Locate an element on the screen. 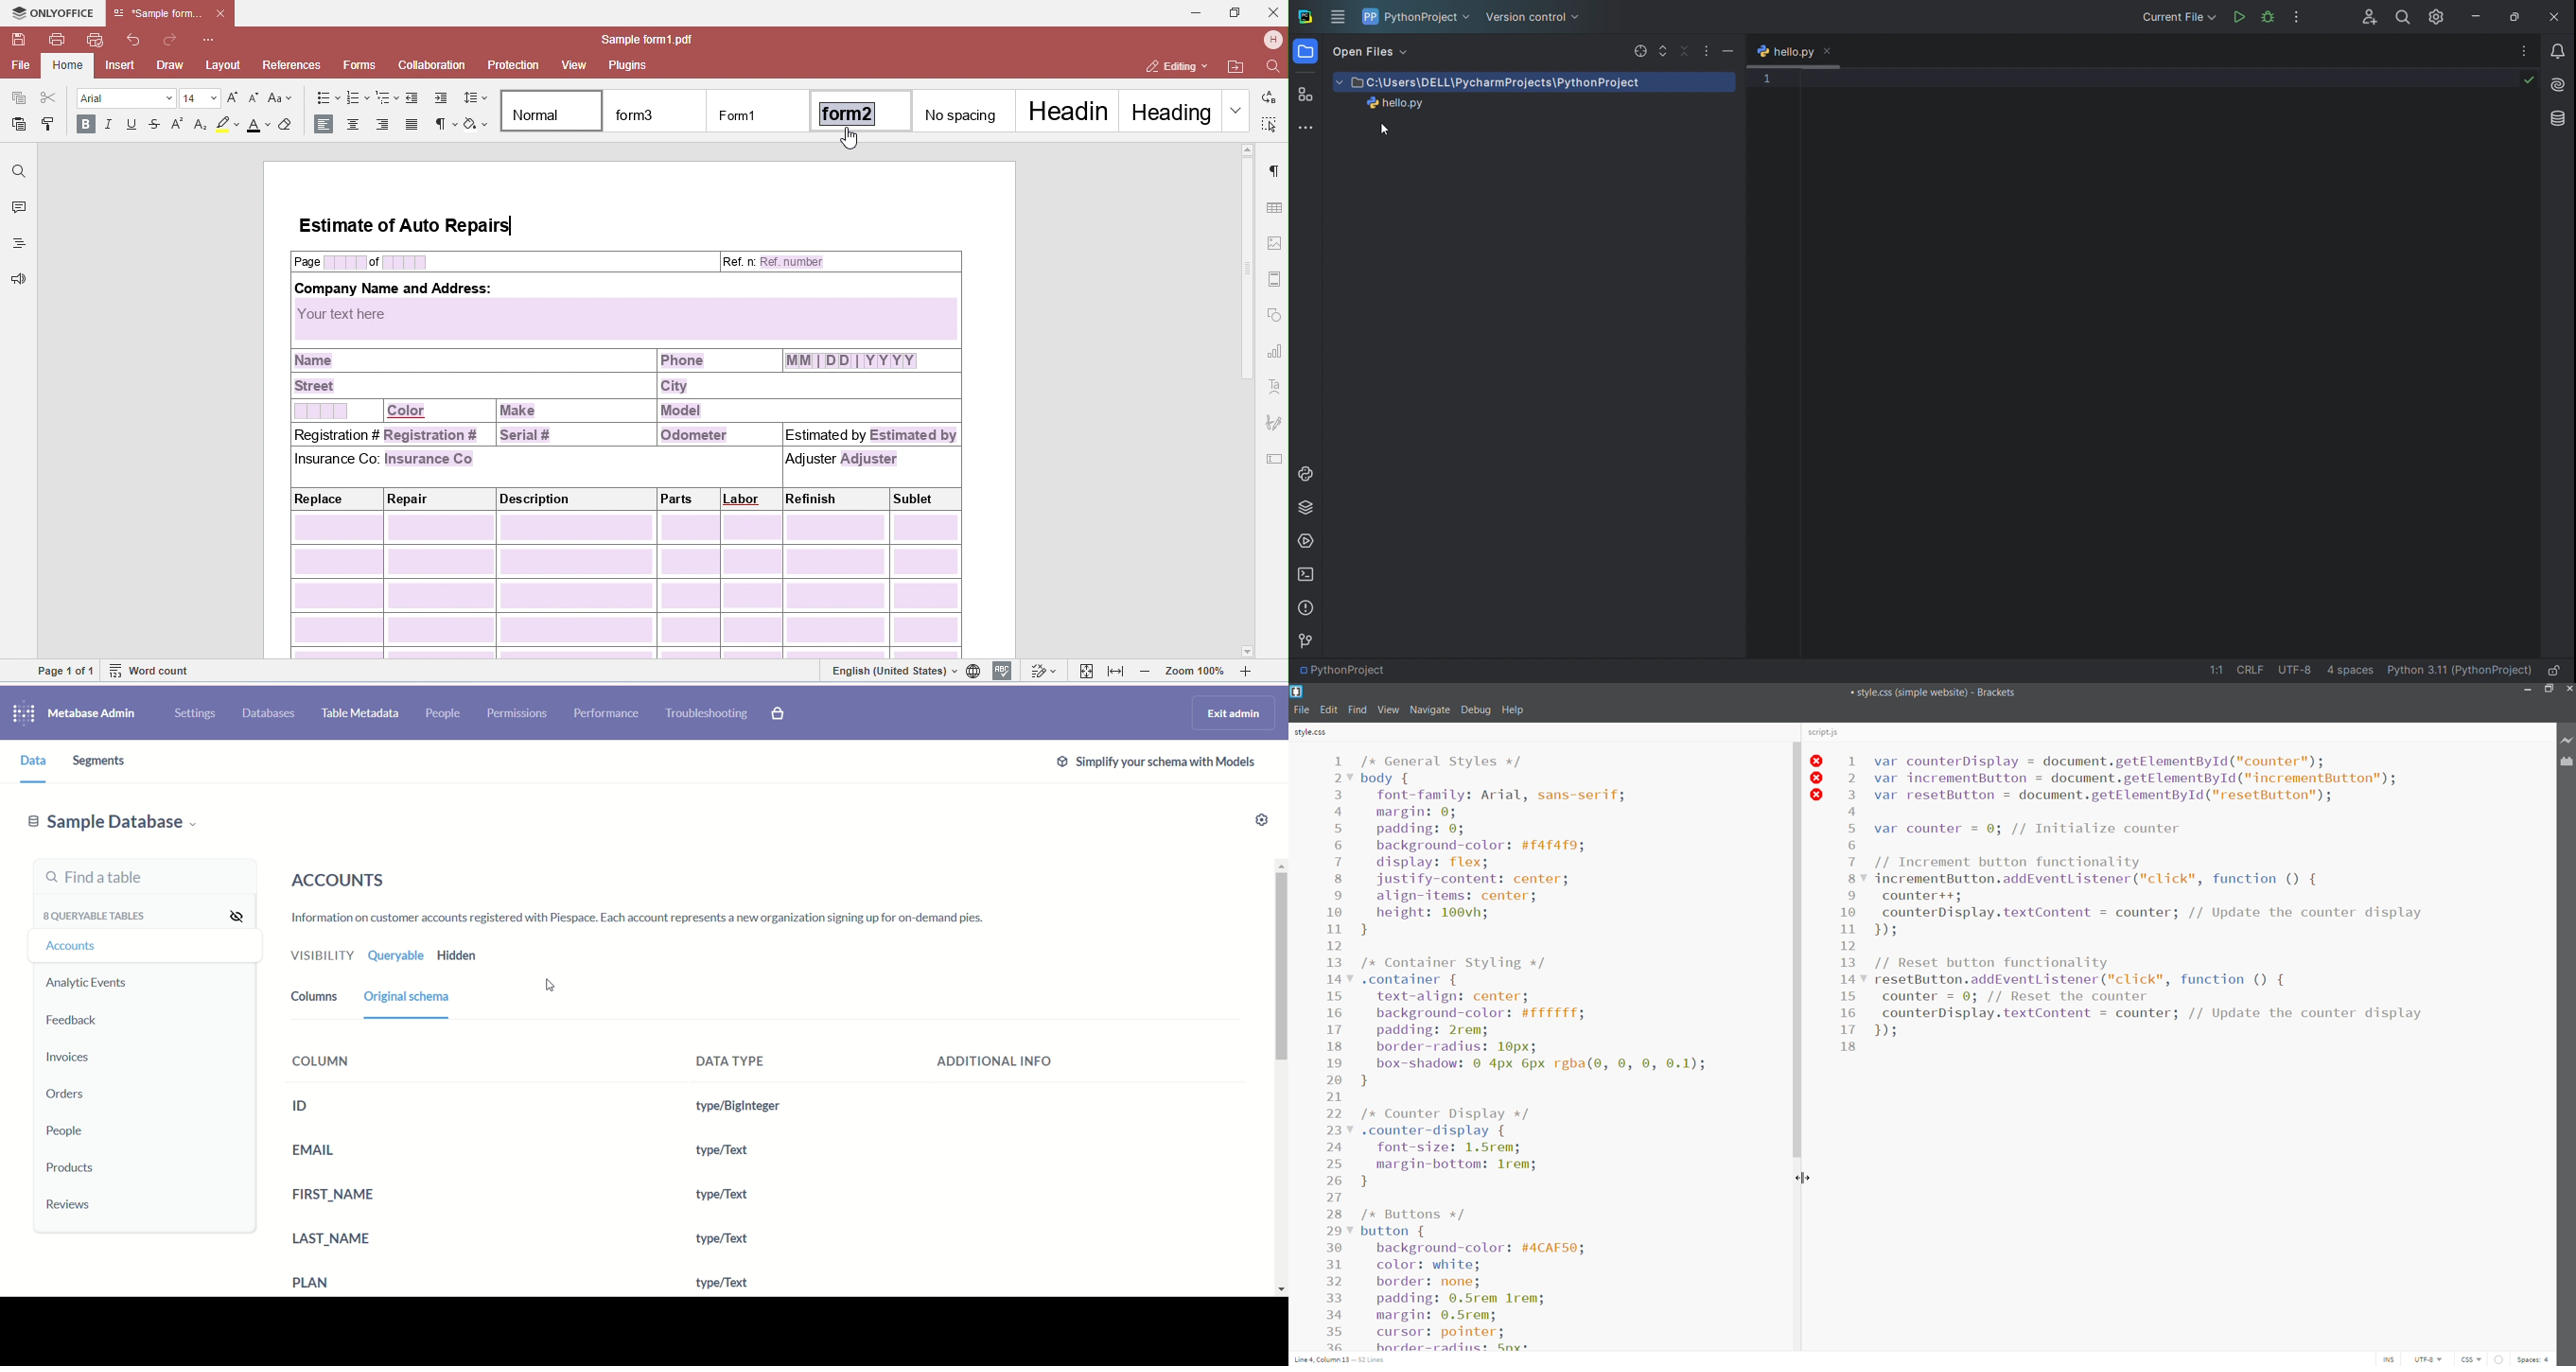 The width and height of the screenshot is (2576, 1372). data type is located at coordinates (731, 1059).